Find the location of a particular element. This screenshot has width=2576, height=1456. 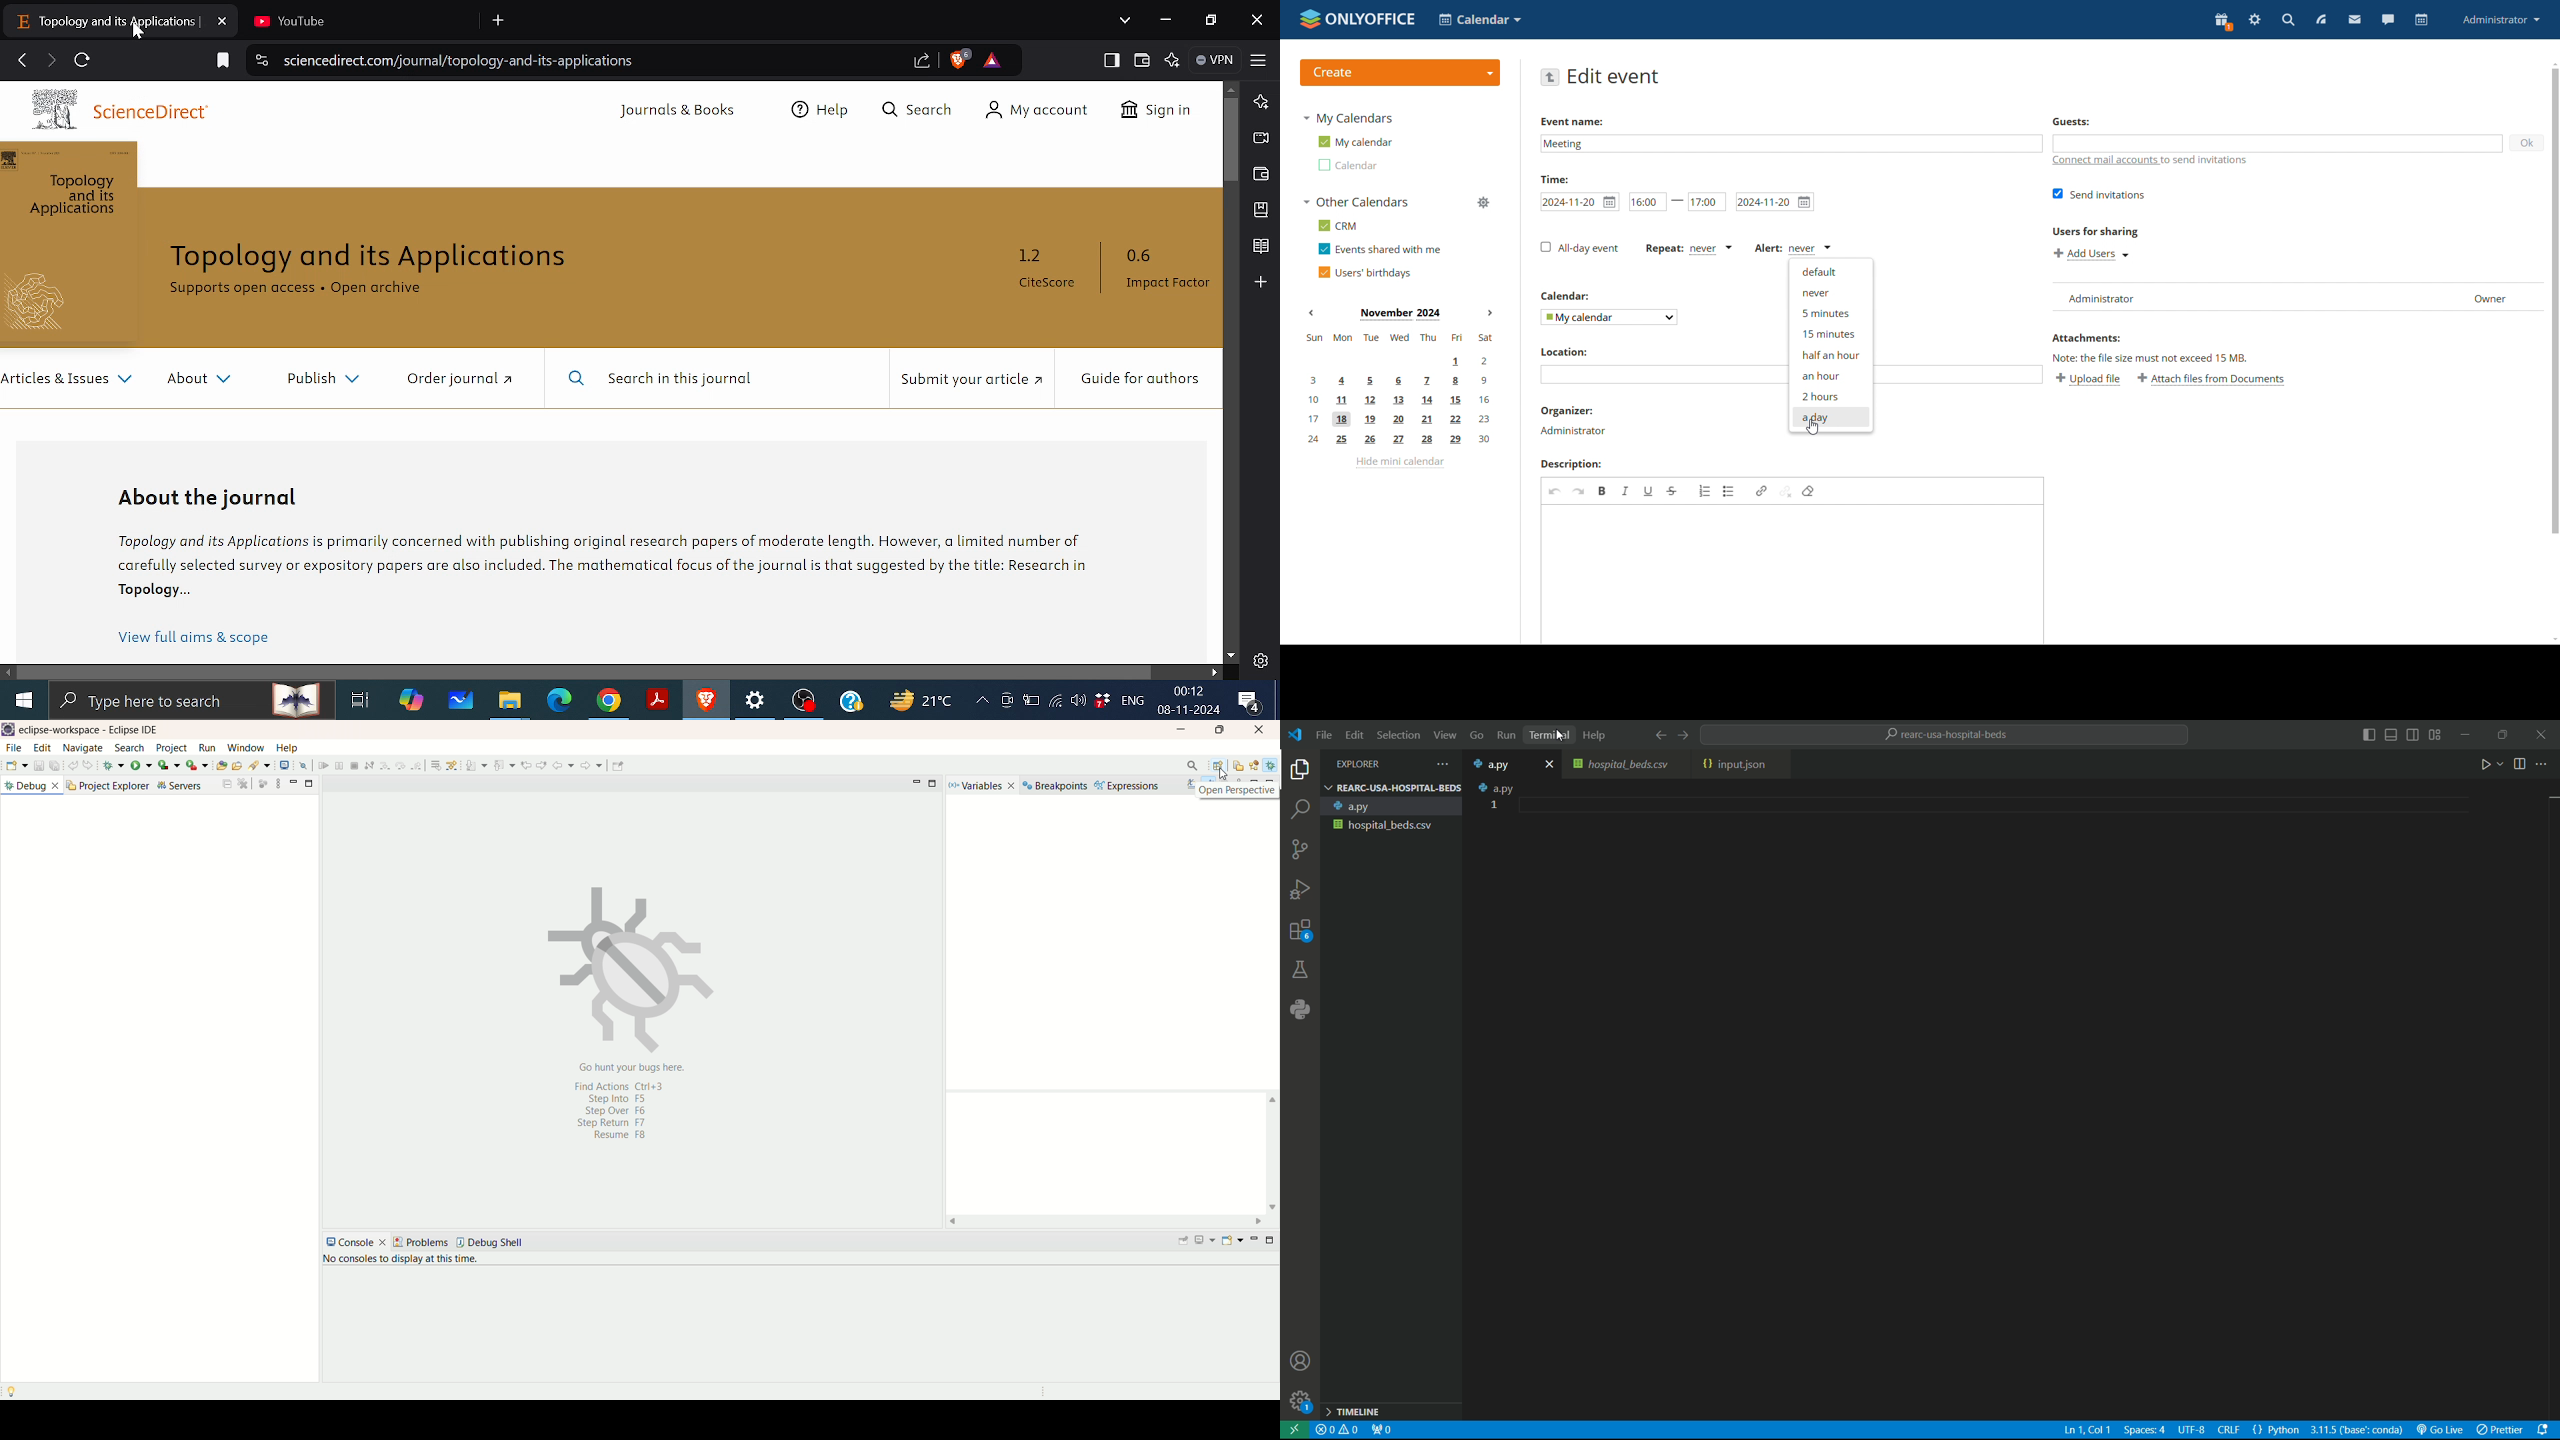

Whiteboard is located at coordinates (461, 700).